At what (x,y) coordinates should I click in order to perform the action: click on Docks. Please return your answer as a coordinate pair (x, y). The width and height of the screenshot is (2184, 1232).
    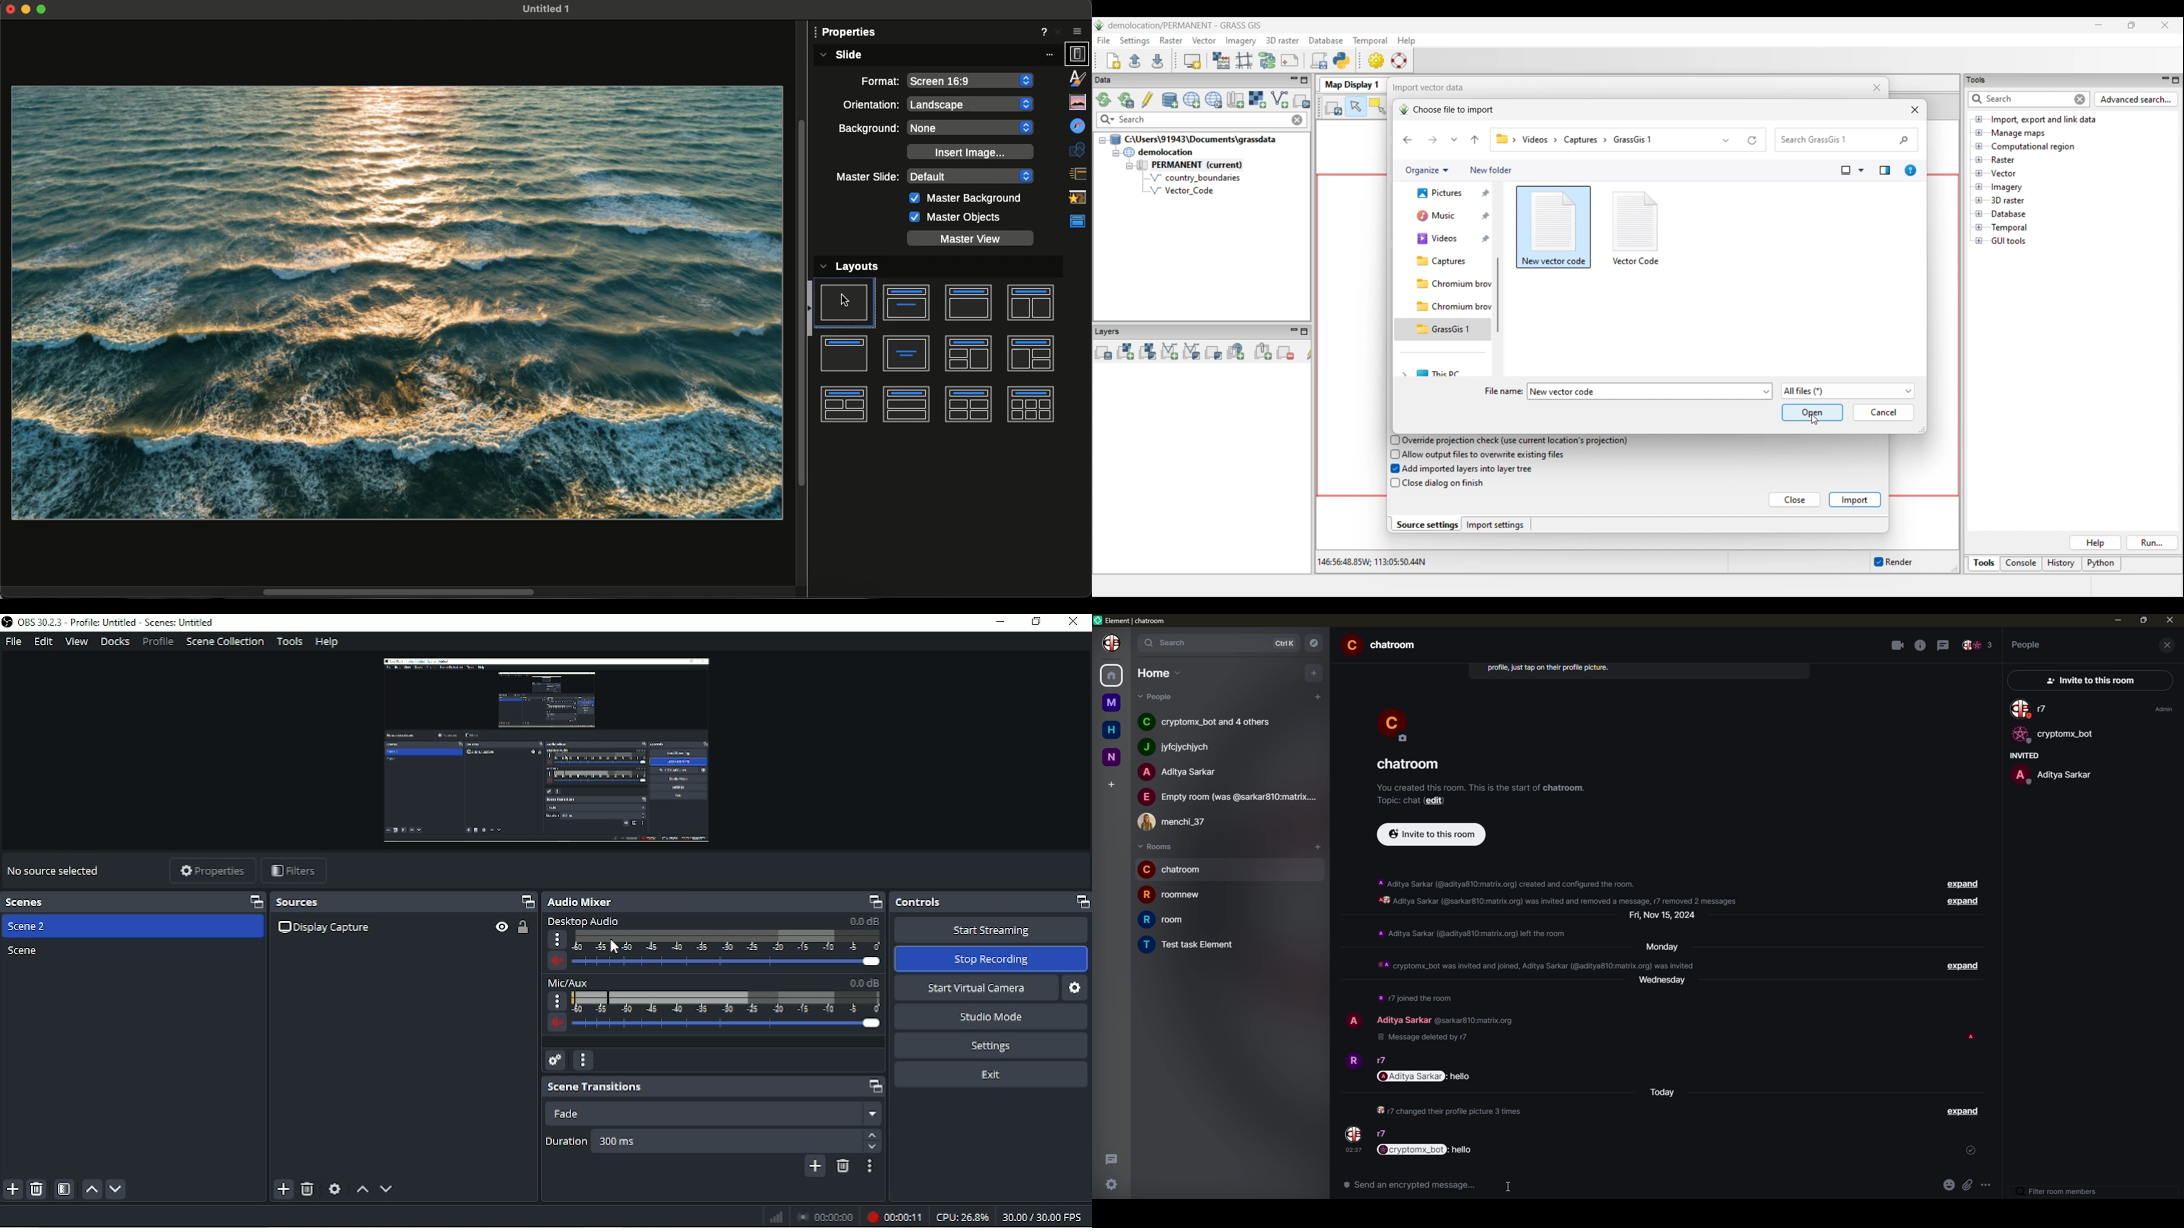
    Looking at the image, I should click on (116, 642).